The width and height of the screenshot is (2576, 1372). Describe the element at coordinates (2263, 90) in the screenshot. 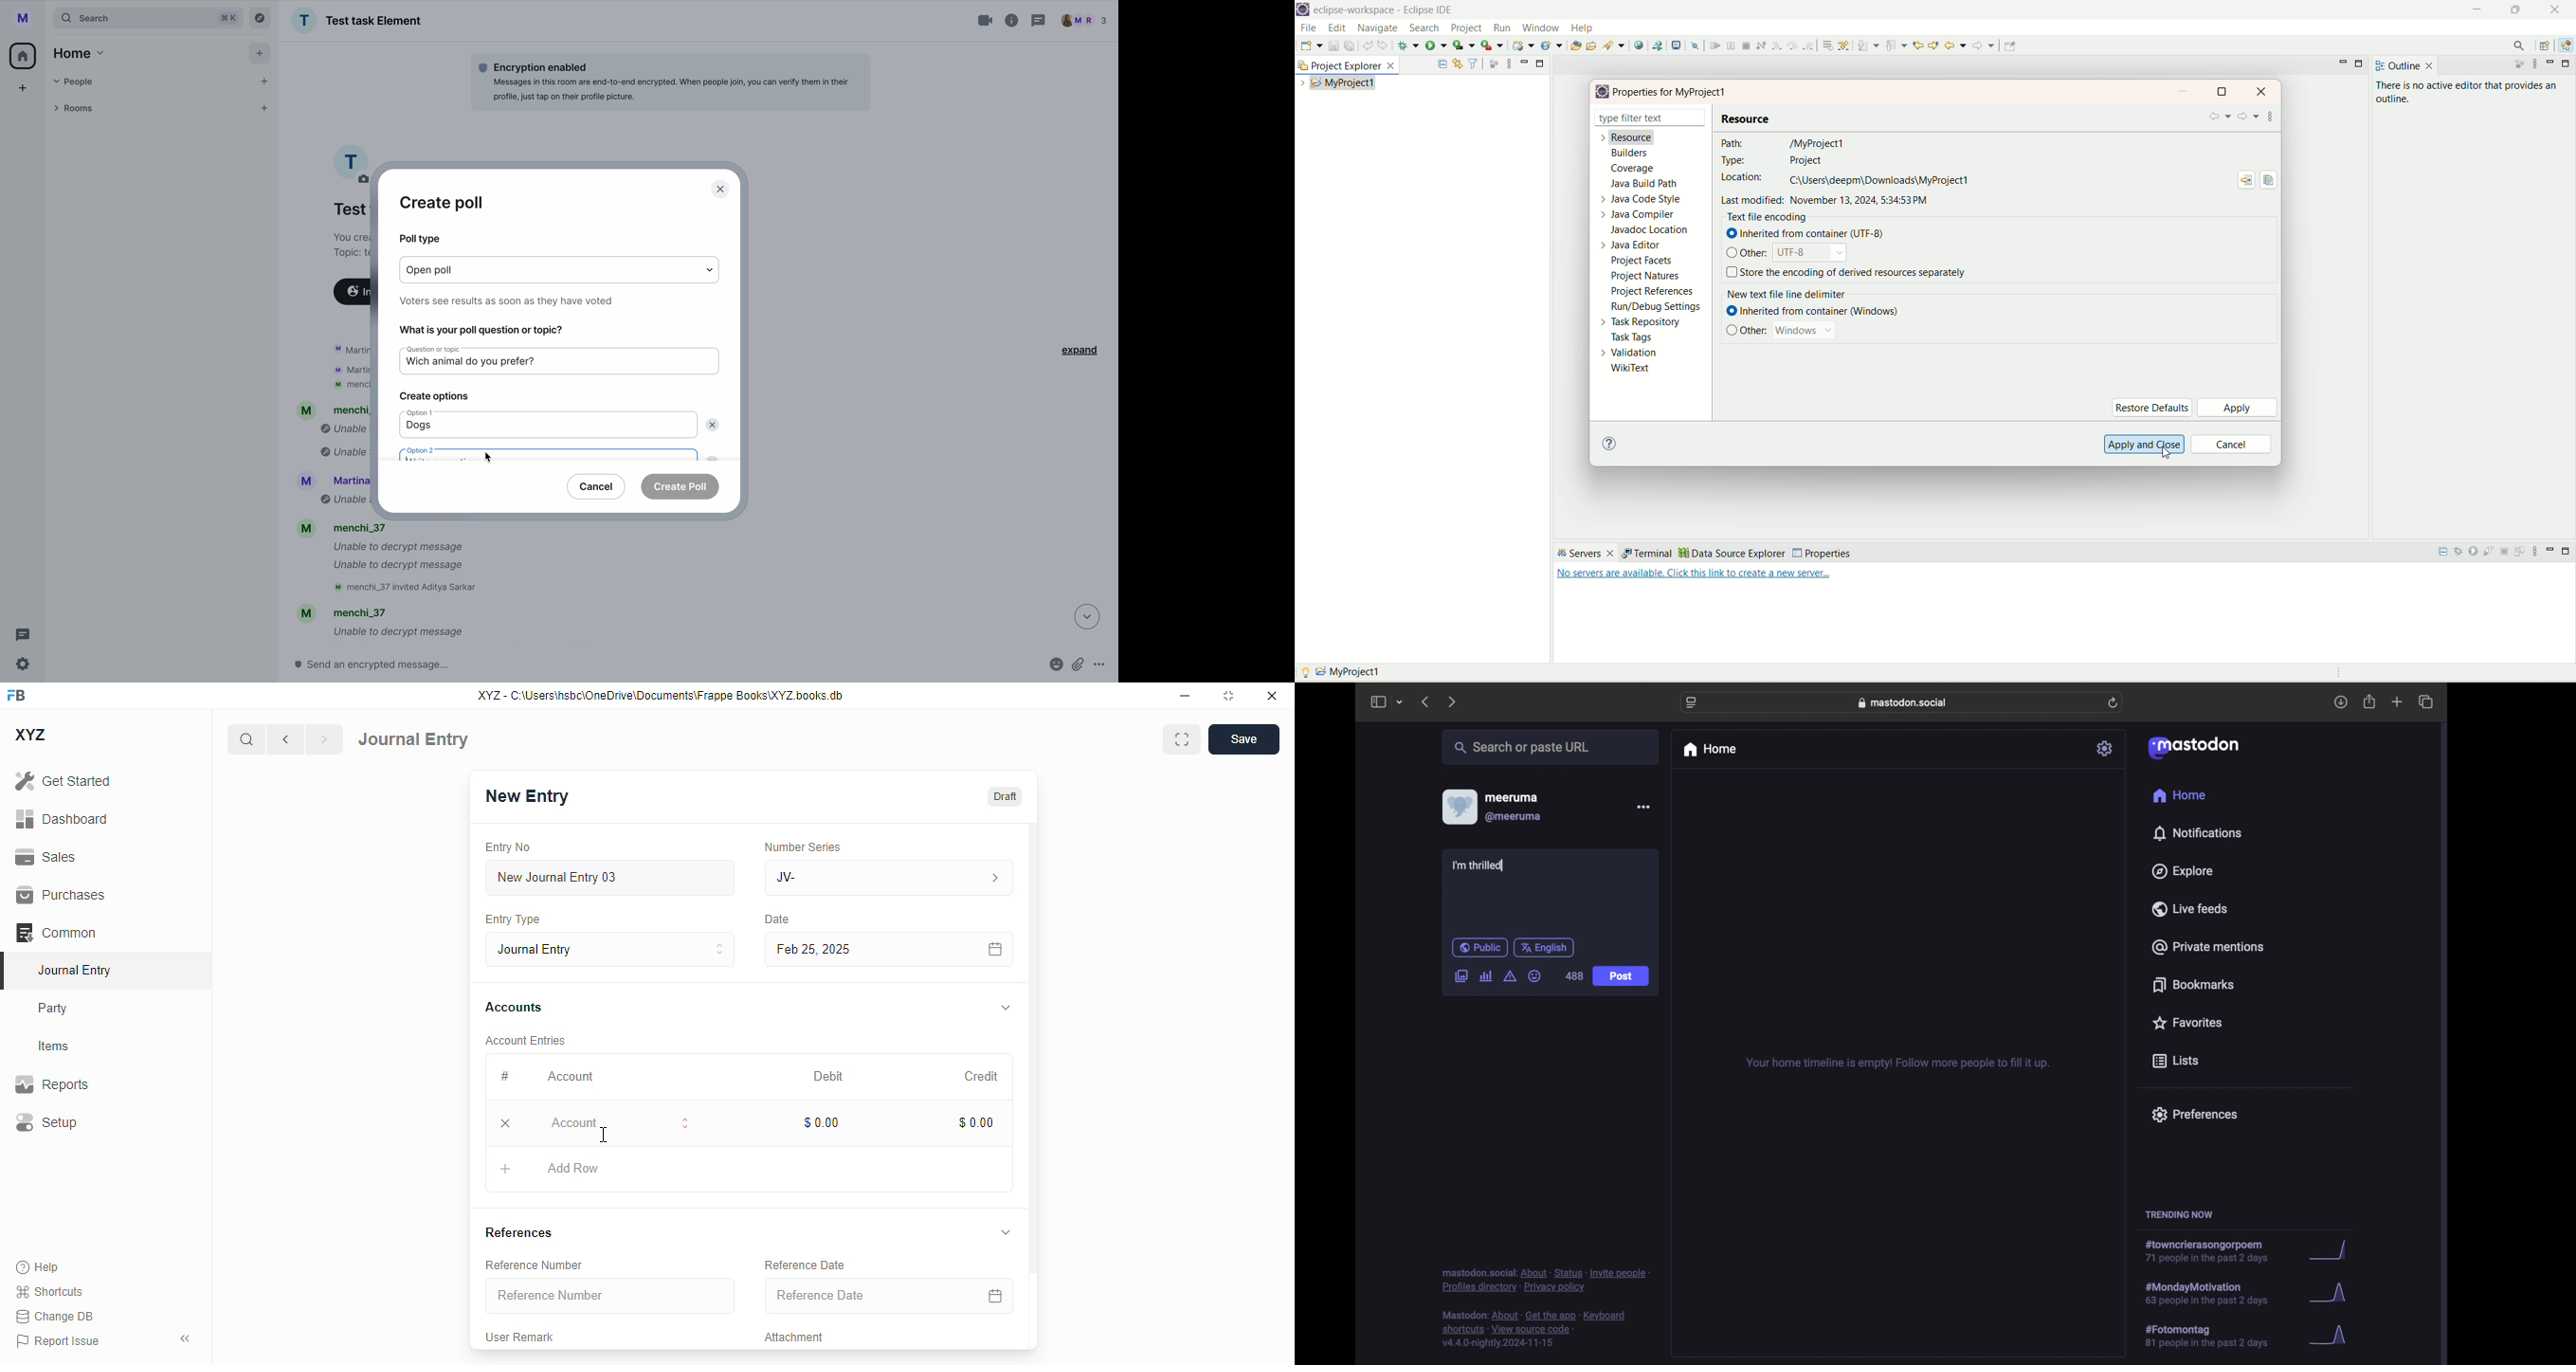

I see `close` at that location.